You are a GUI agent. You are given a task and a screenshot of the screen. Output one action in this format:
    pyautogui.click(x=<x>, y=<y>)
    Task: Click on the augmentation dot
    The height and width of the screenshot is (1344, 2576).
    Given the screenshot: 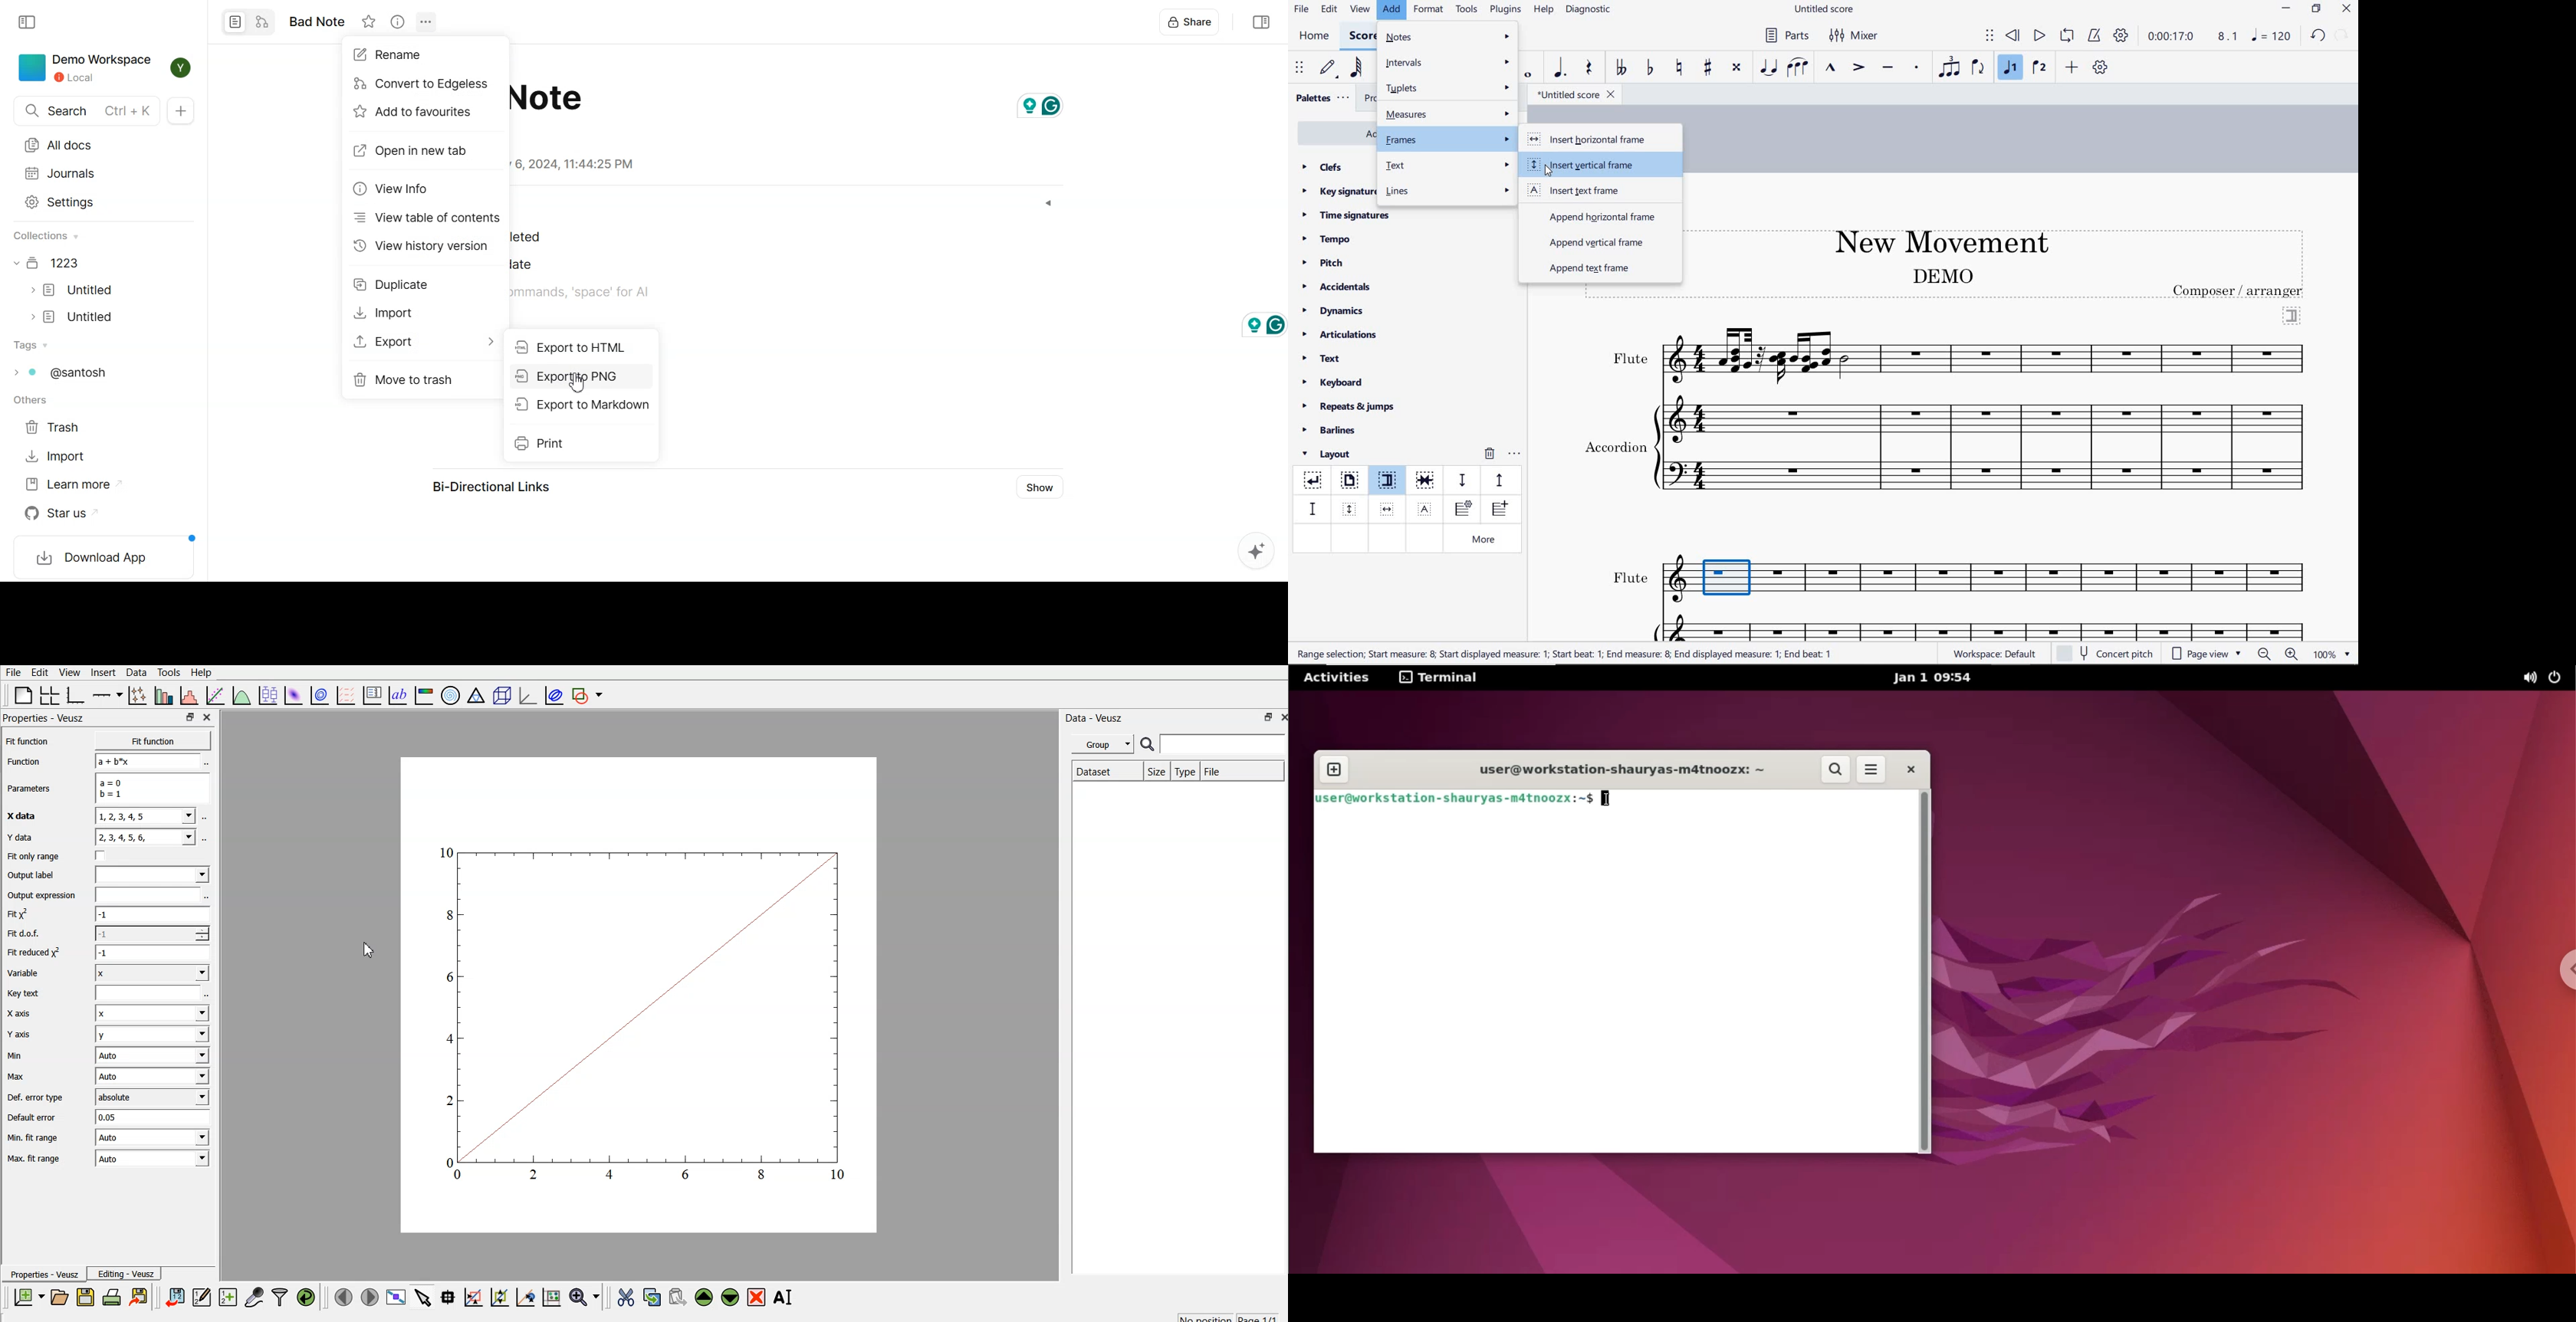 What is the action you would take?
    pyautogui.click(x=1558, y=68)
    